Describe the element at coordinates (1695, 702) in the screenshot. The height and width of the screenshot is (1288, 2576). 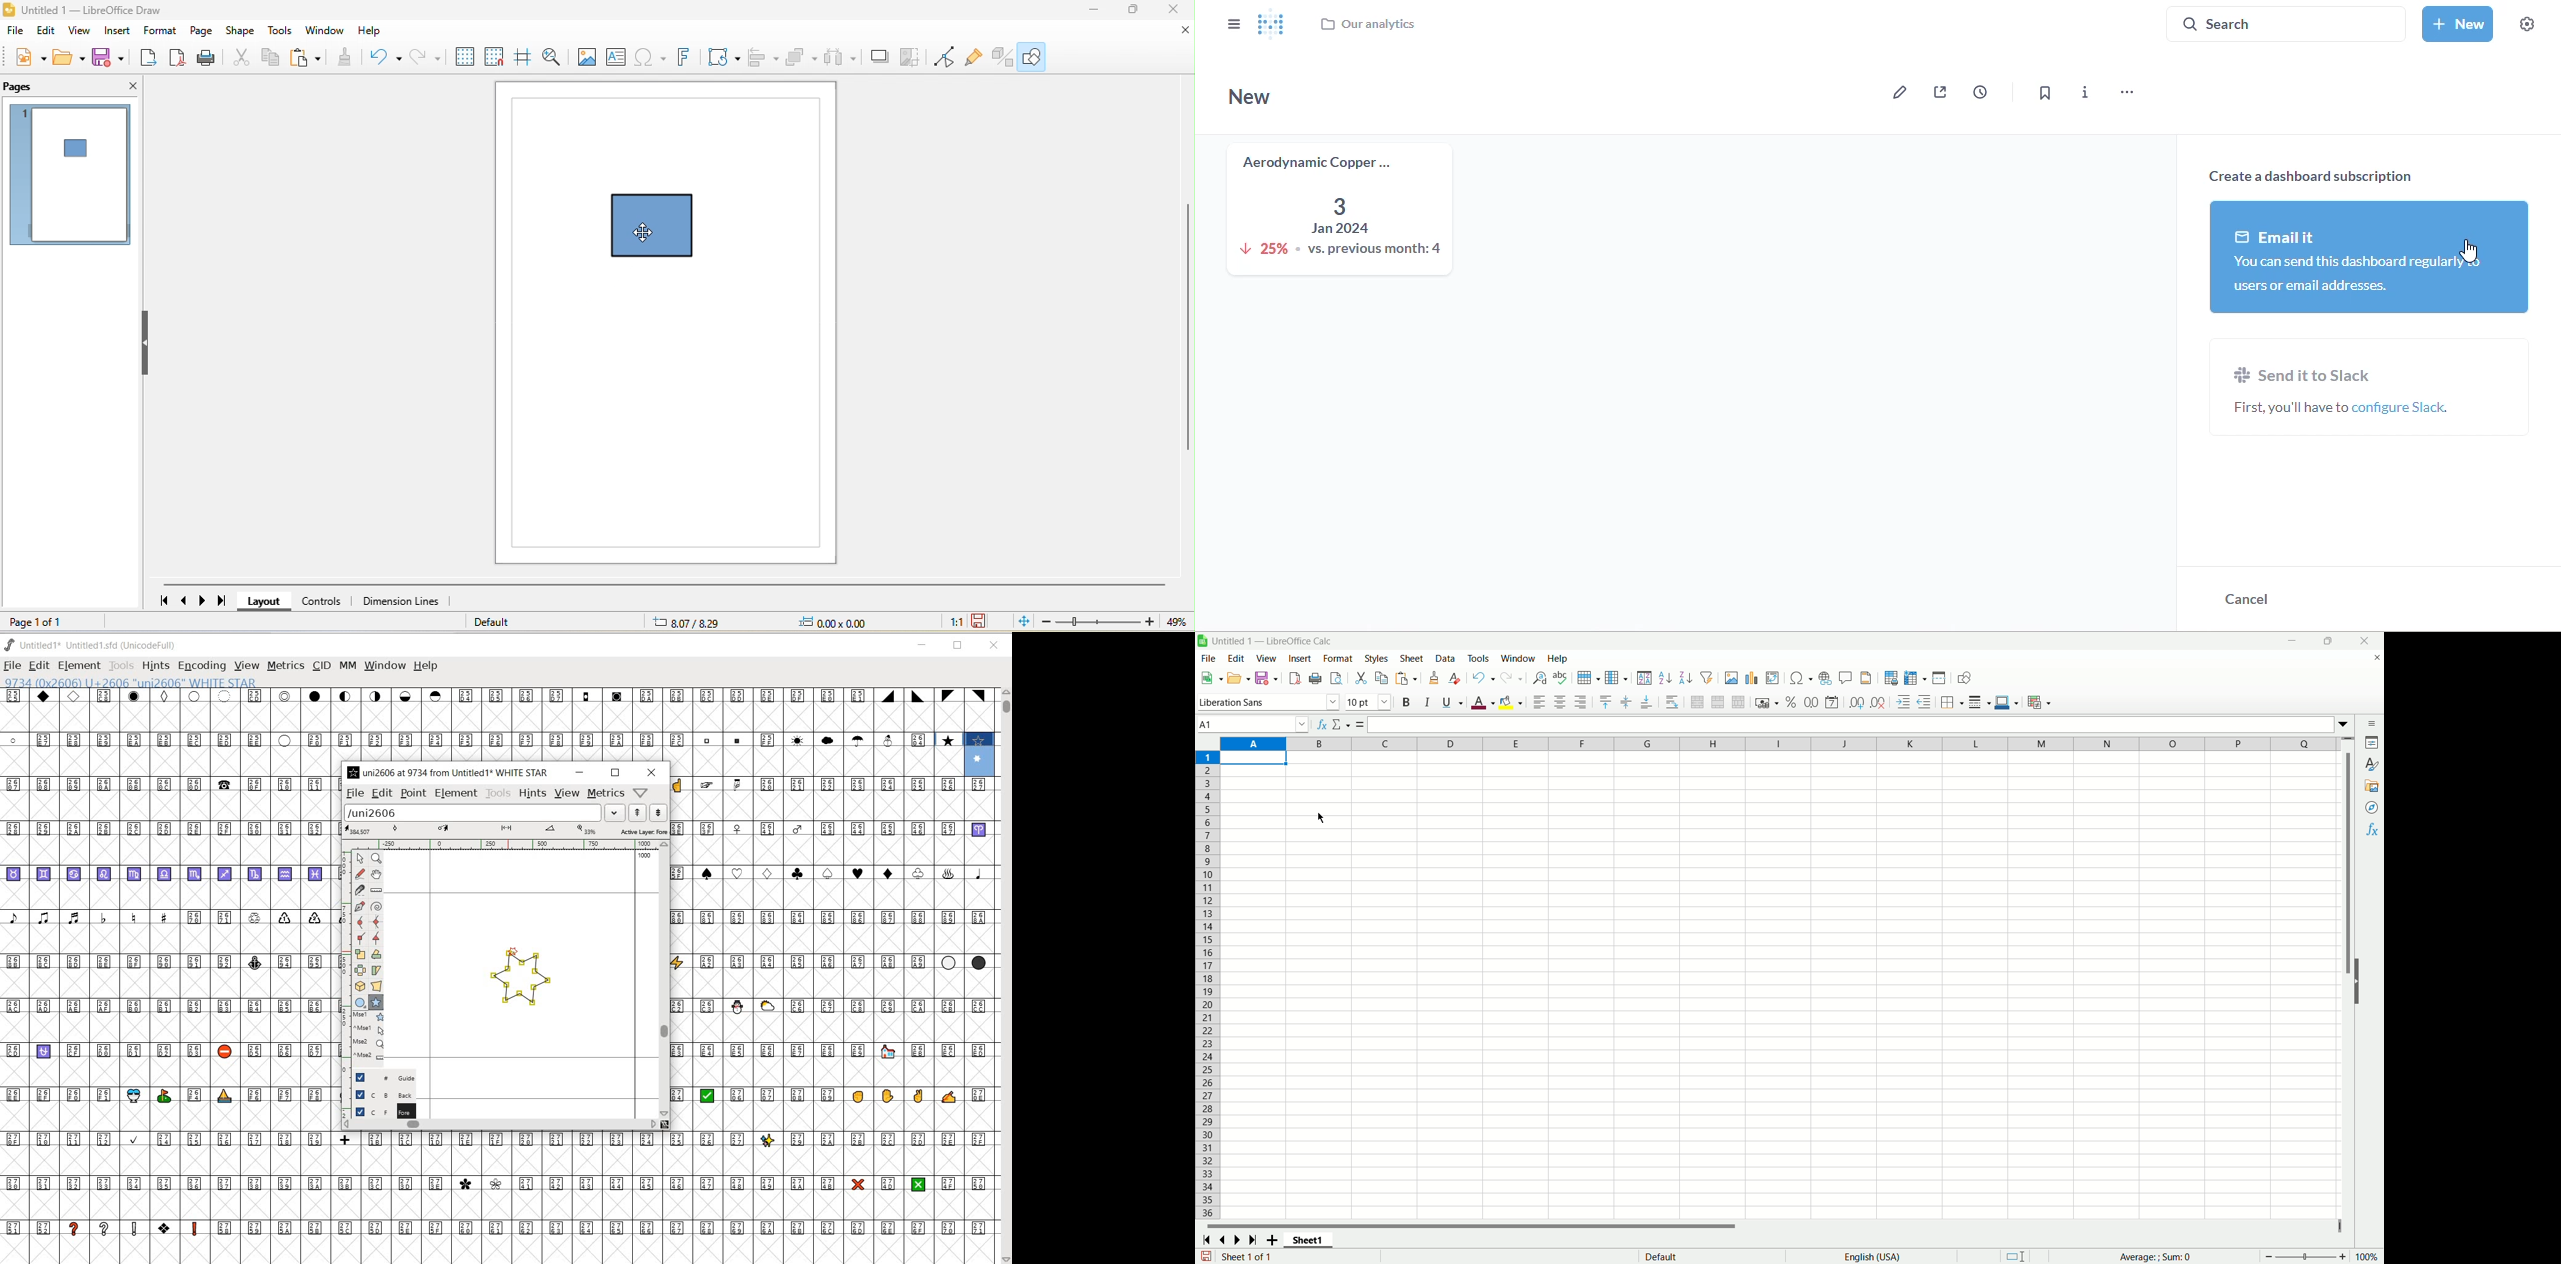
I see `merge and center cells` at that location.